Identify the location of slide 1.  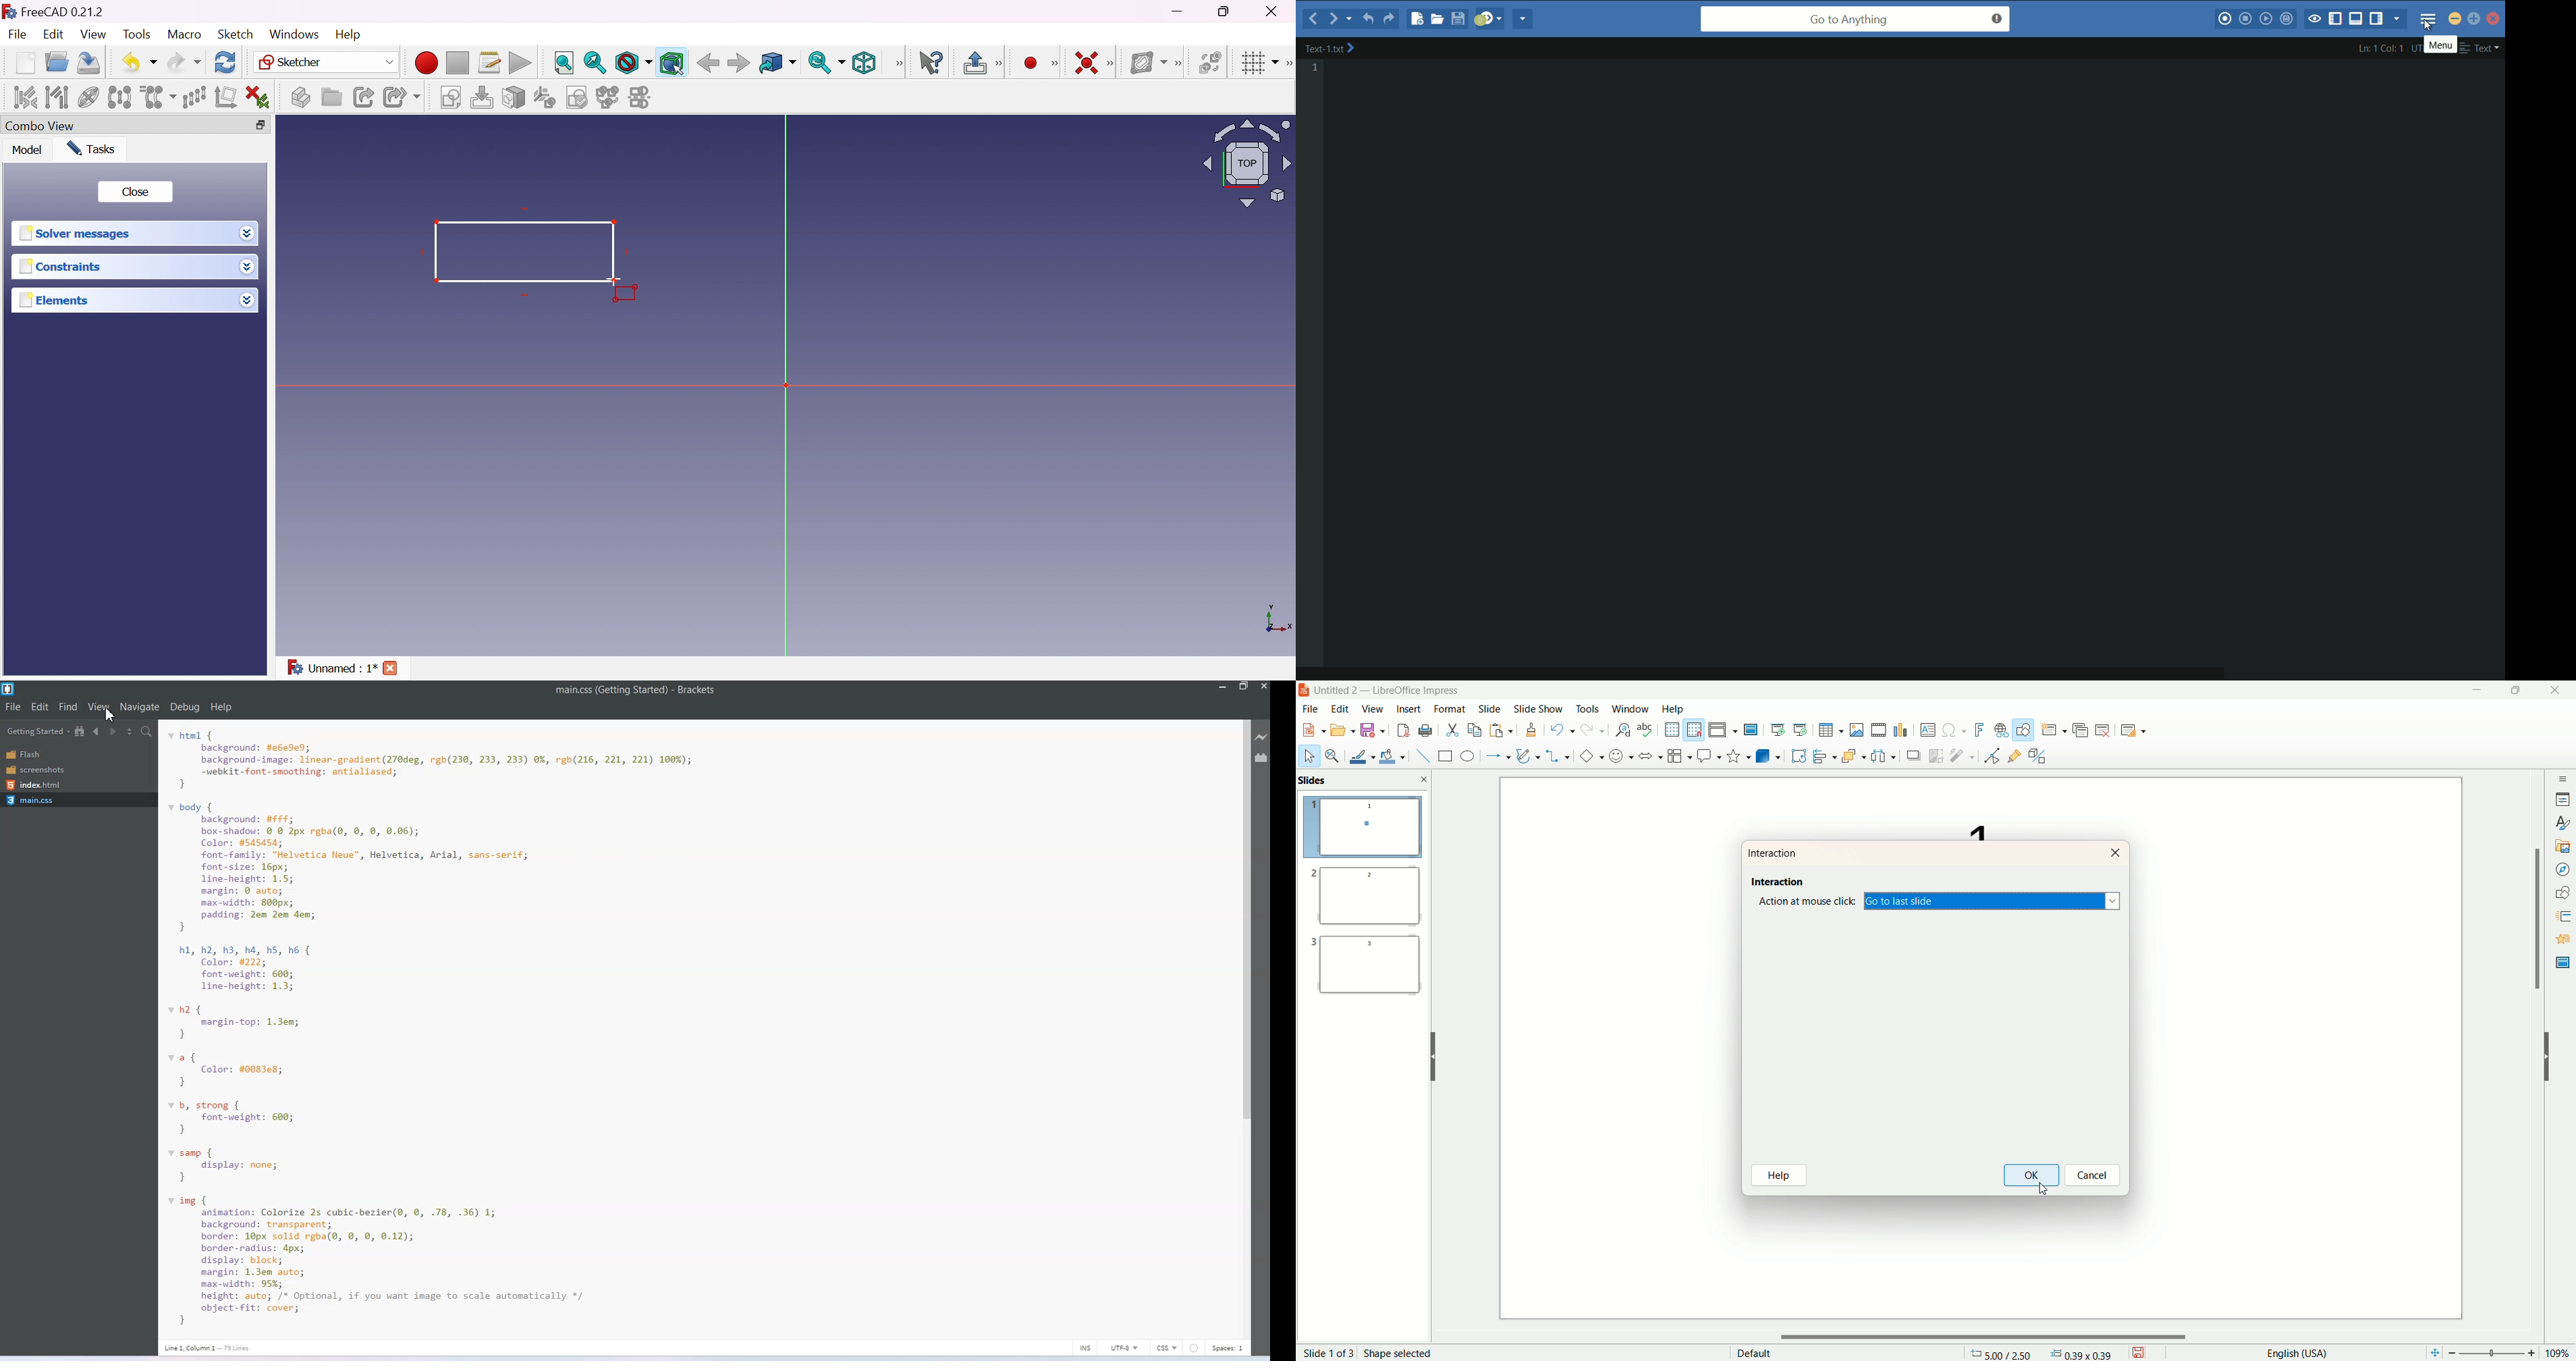
(1363, 829).